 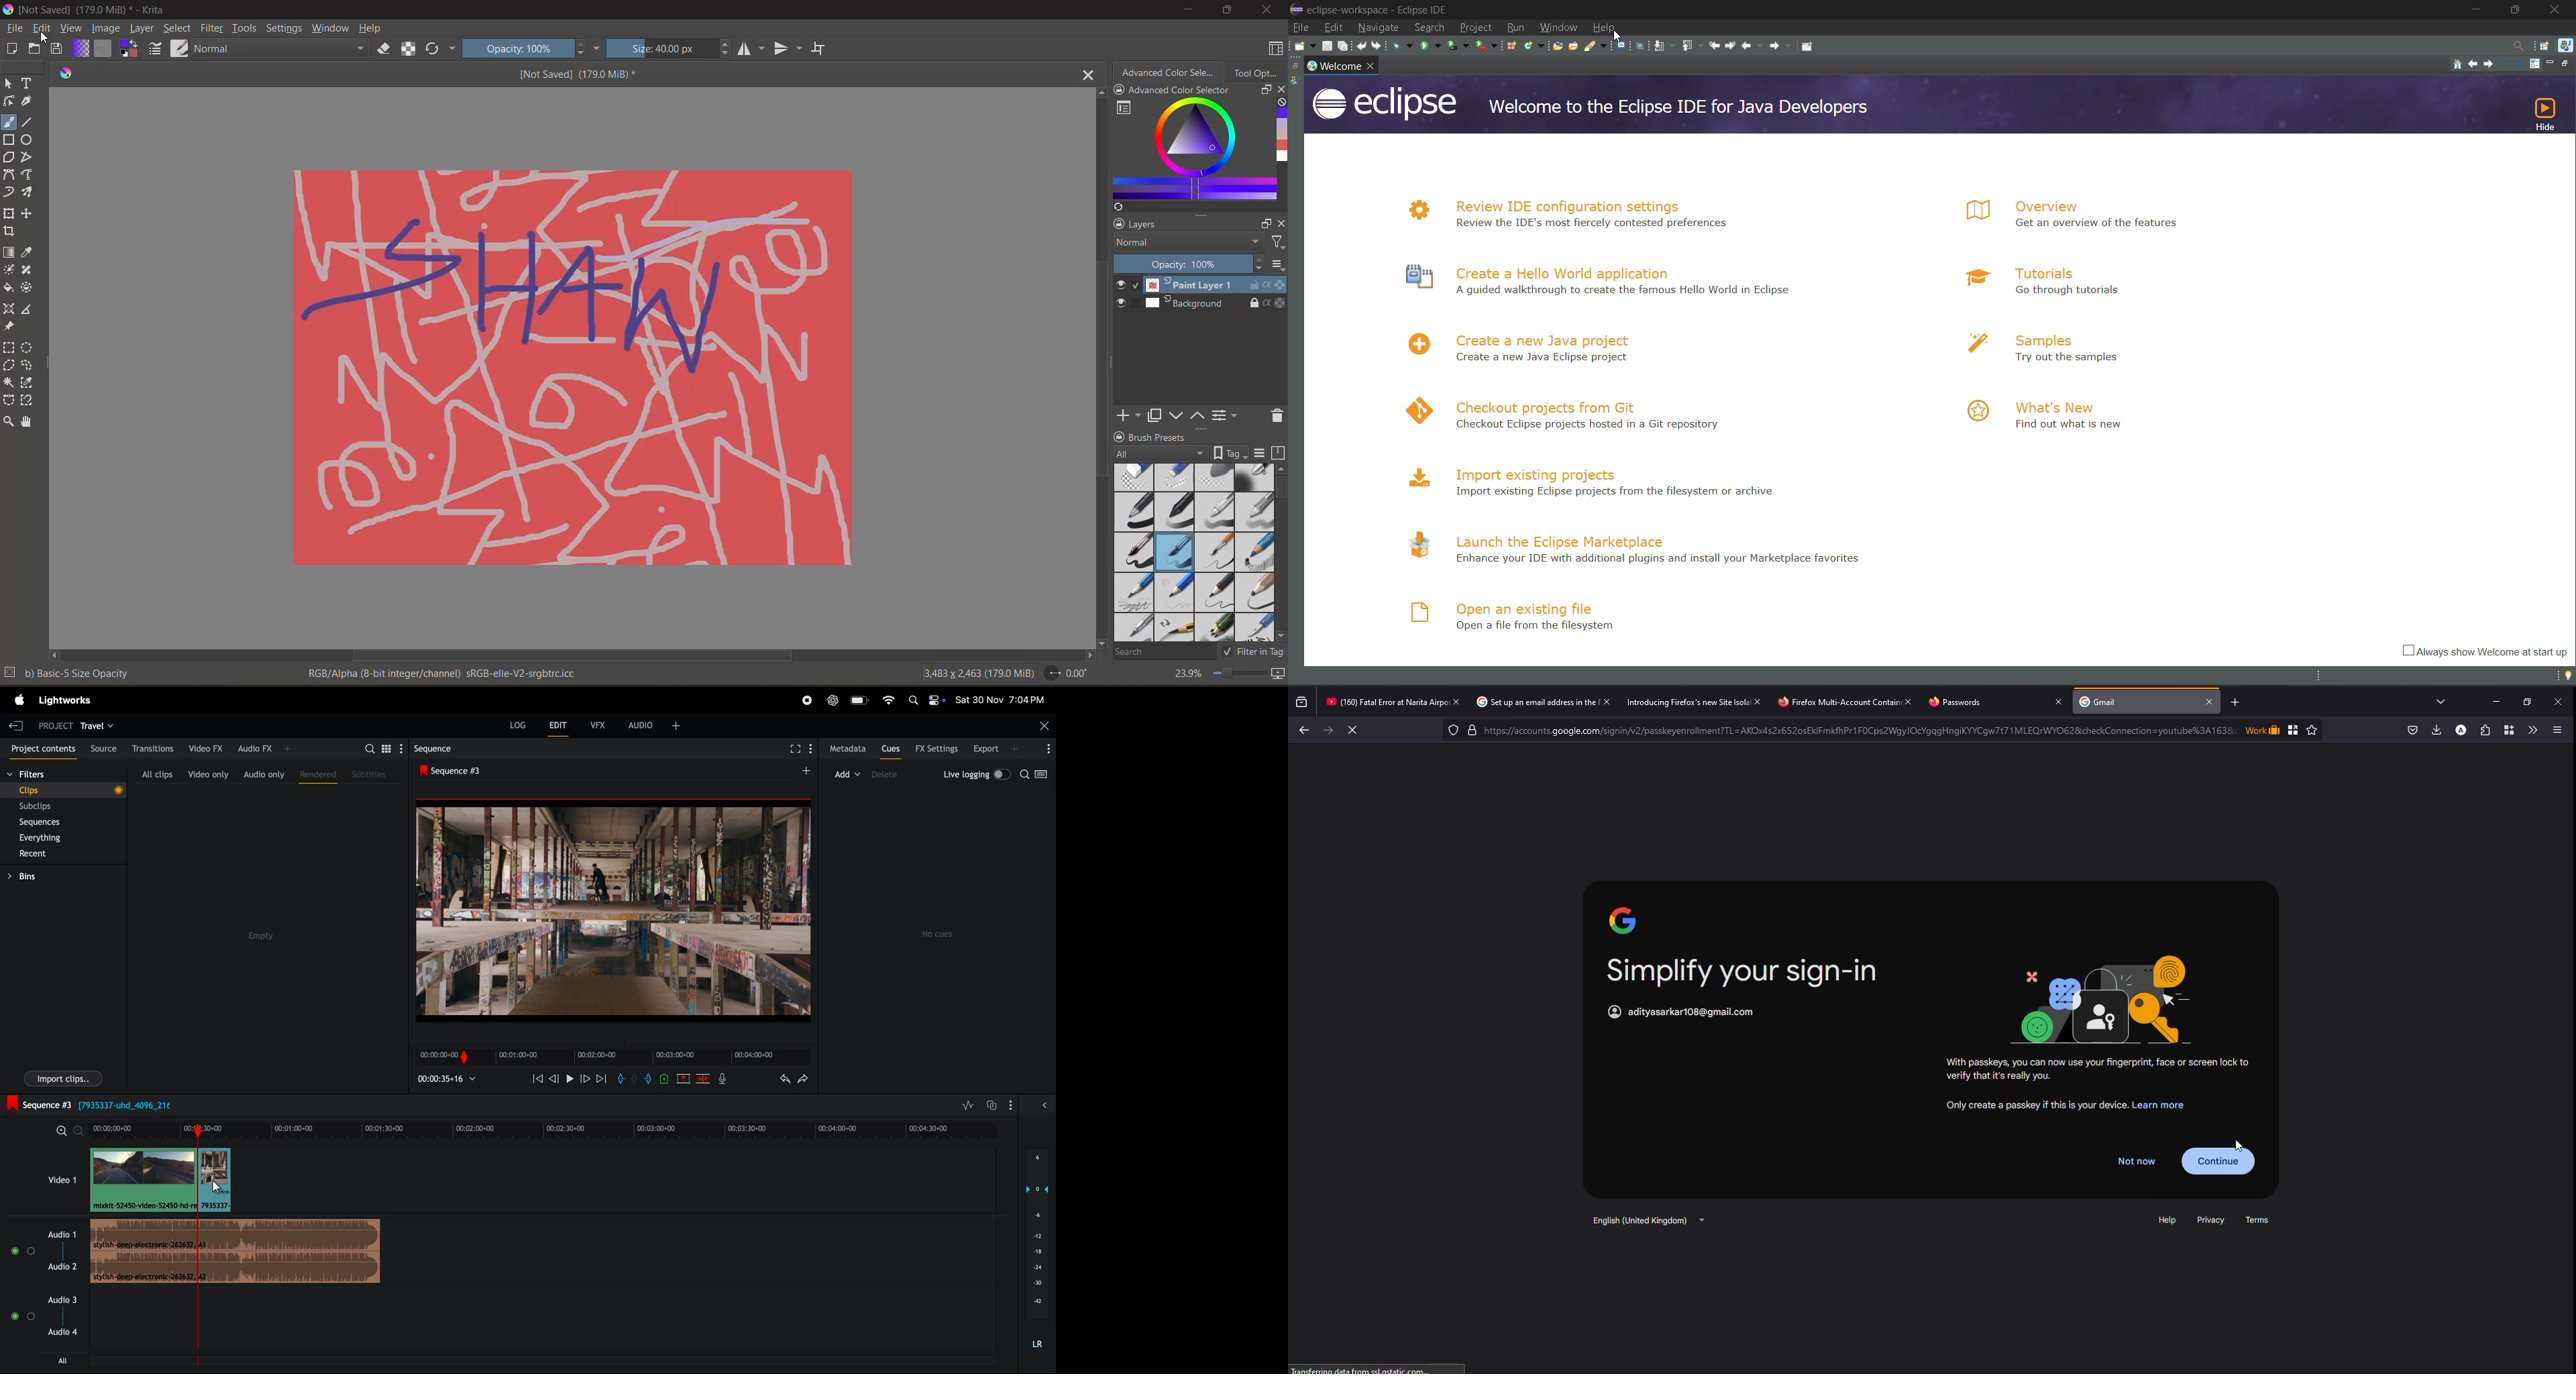 I want to click on search menu, so click(x=381, y=748).